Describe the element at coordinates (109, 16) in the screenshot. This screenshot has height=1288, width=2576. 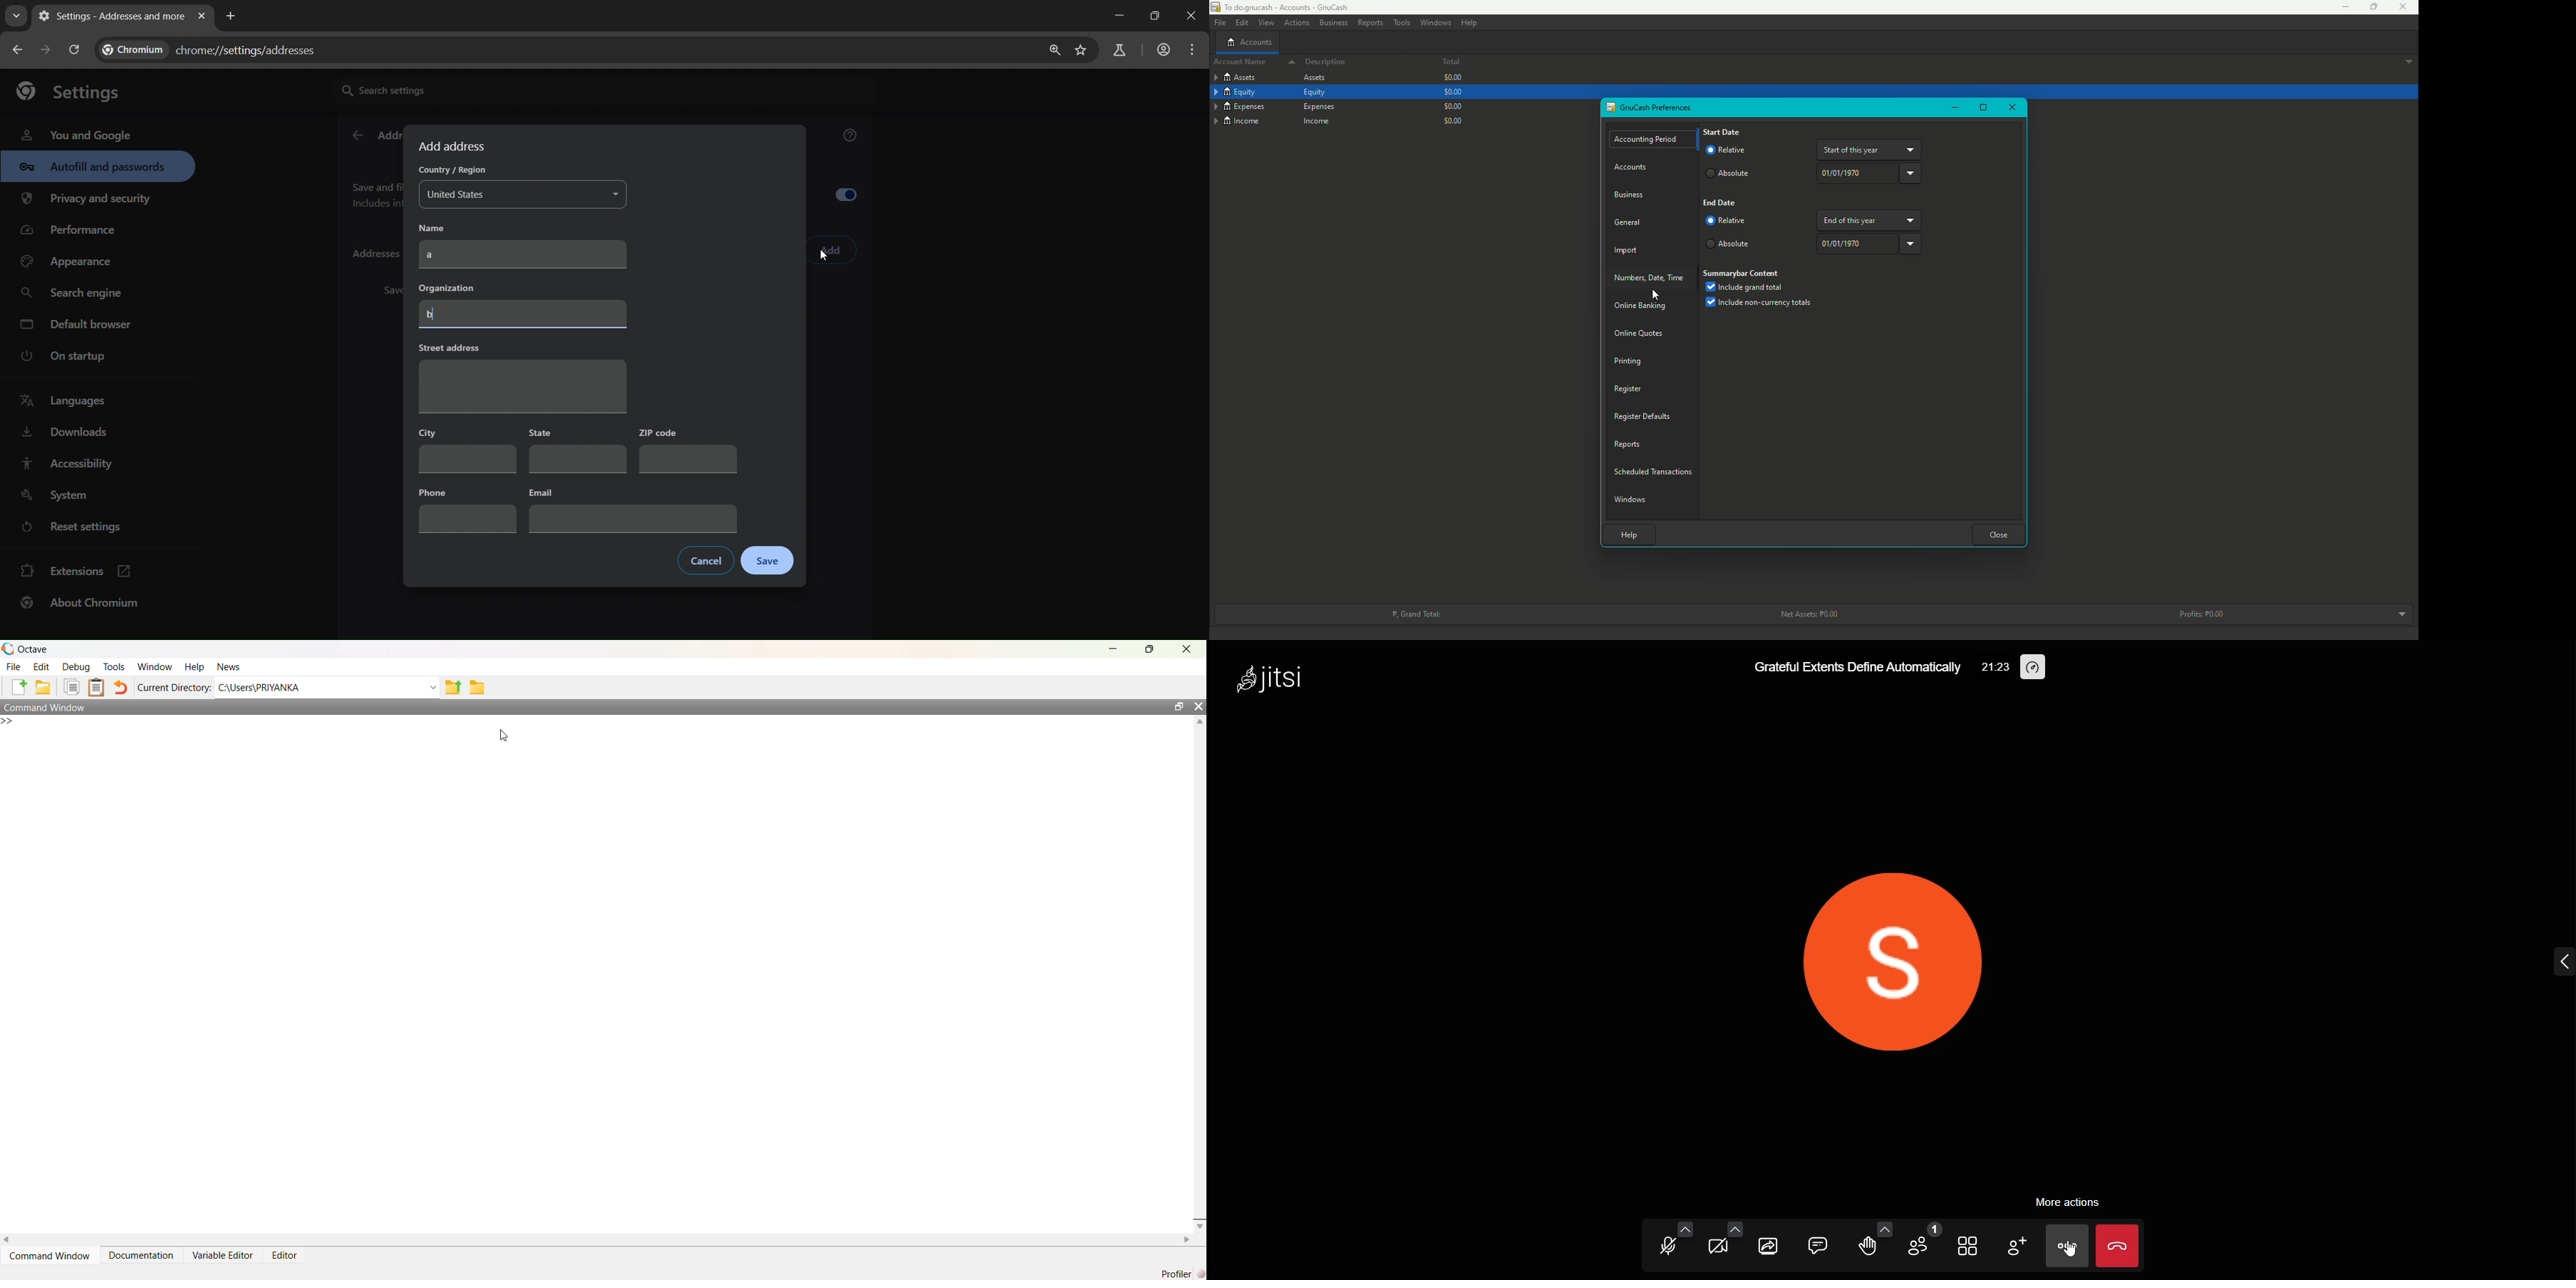
I see `current page` at that location.